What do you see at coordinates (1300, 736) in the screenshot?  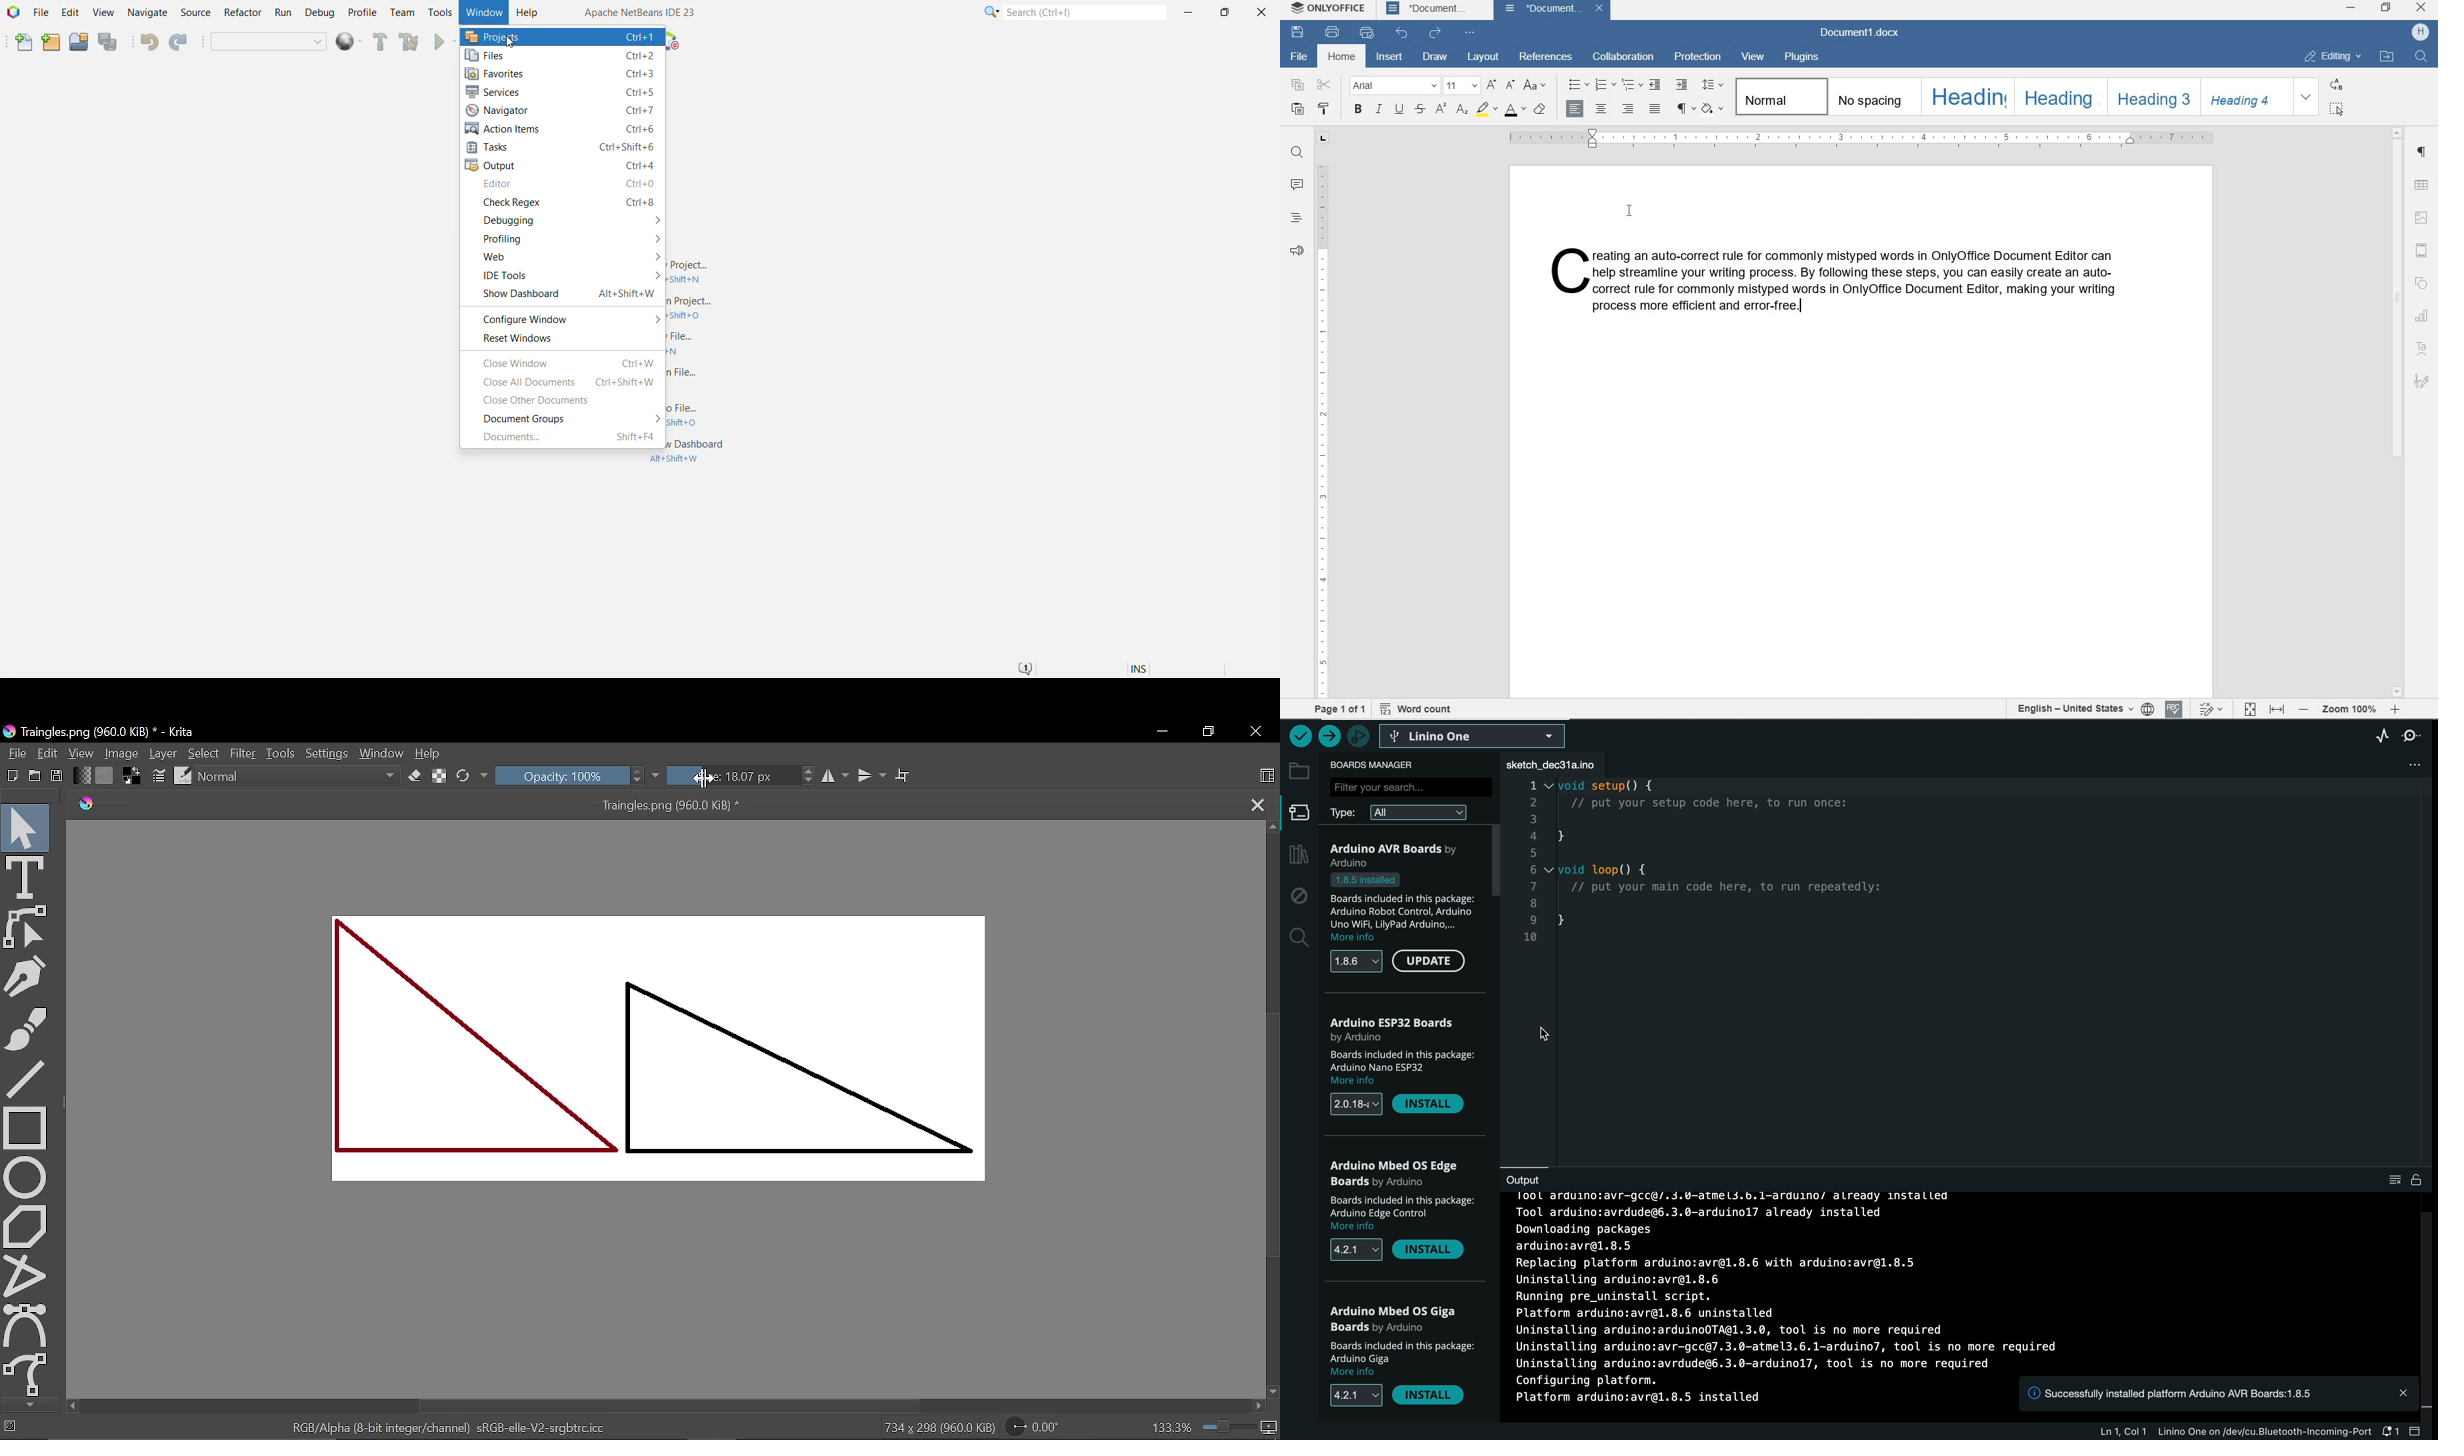 I see `verify` at bounding box center [1300, 736].